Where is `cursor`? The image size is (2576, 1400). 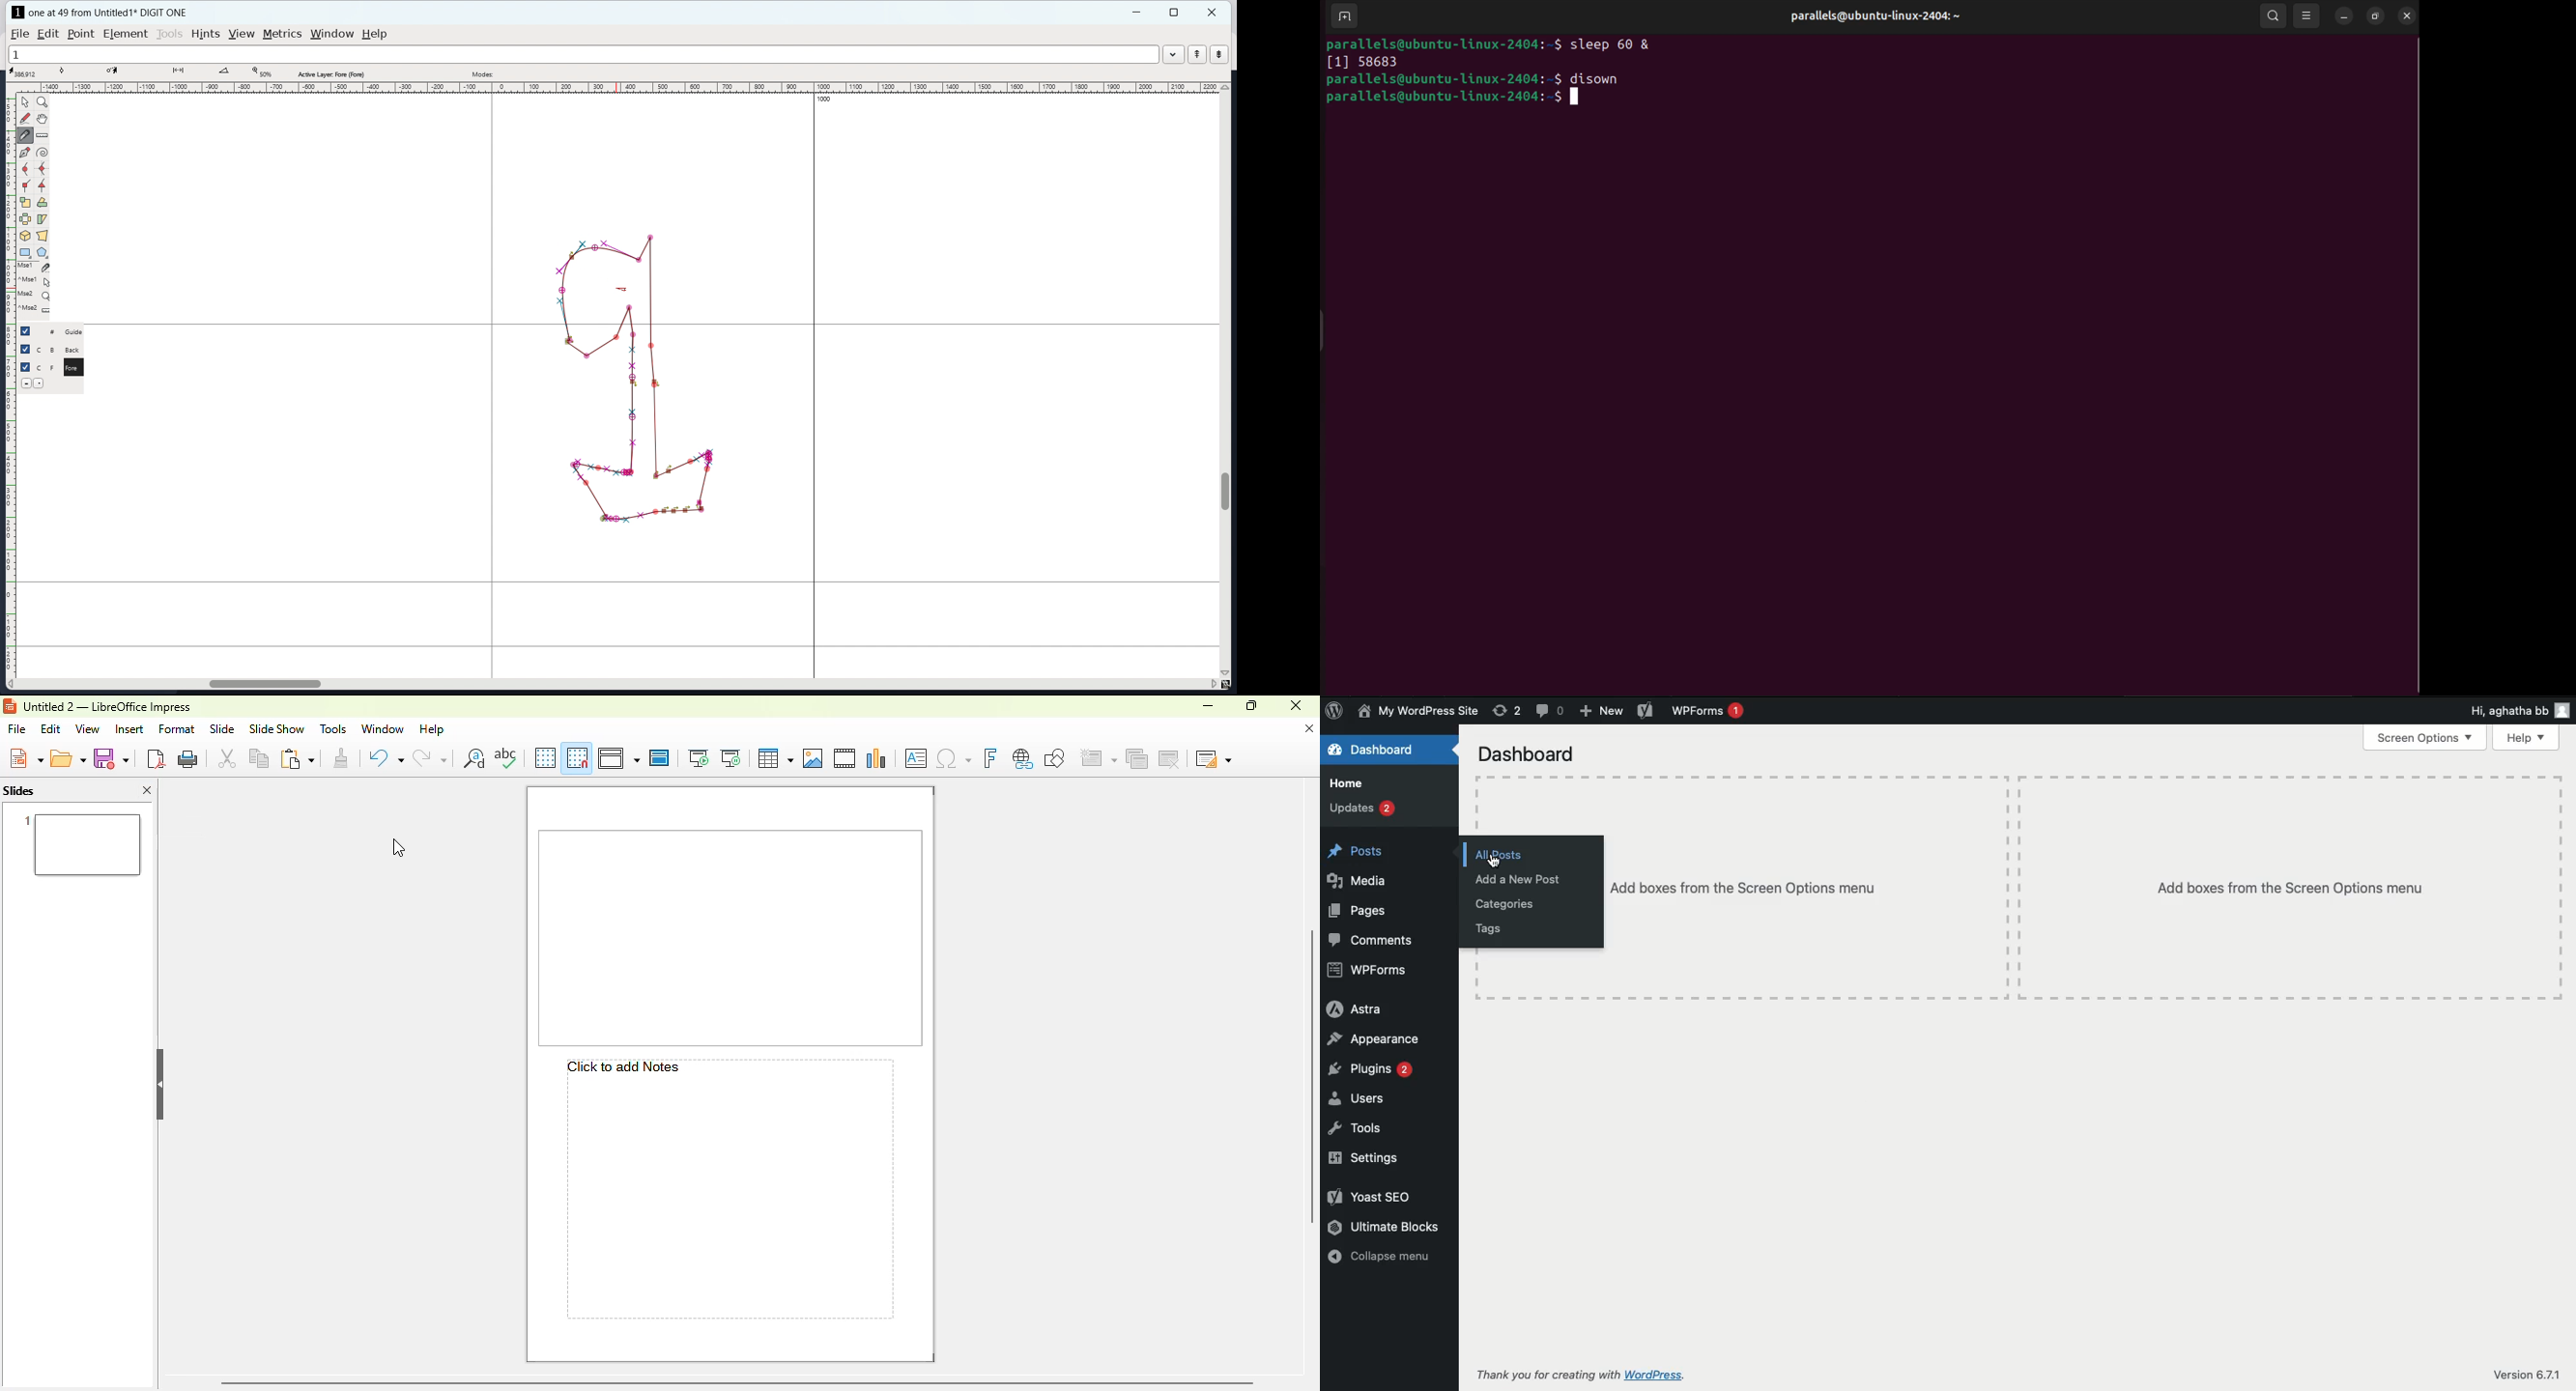 cursor is located at coordinates (1493, 858).